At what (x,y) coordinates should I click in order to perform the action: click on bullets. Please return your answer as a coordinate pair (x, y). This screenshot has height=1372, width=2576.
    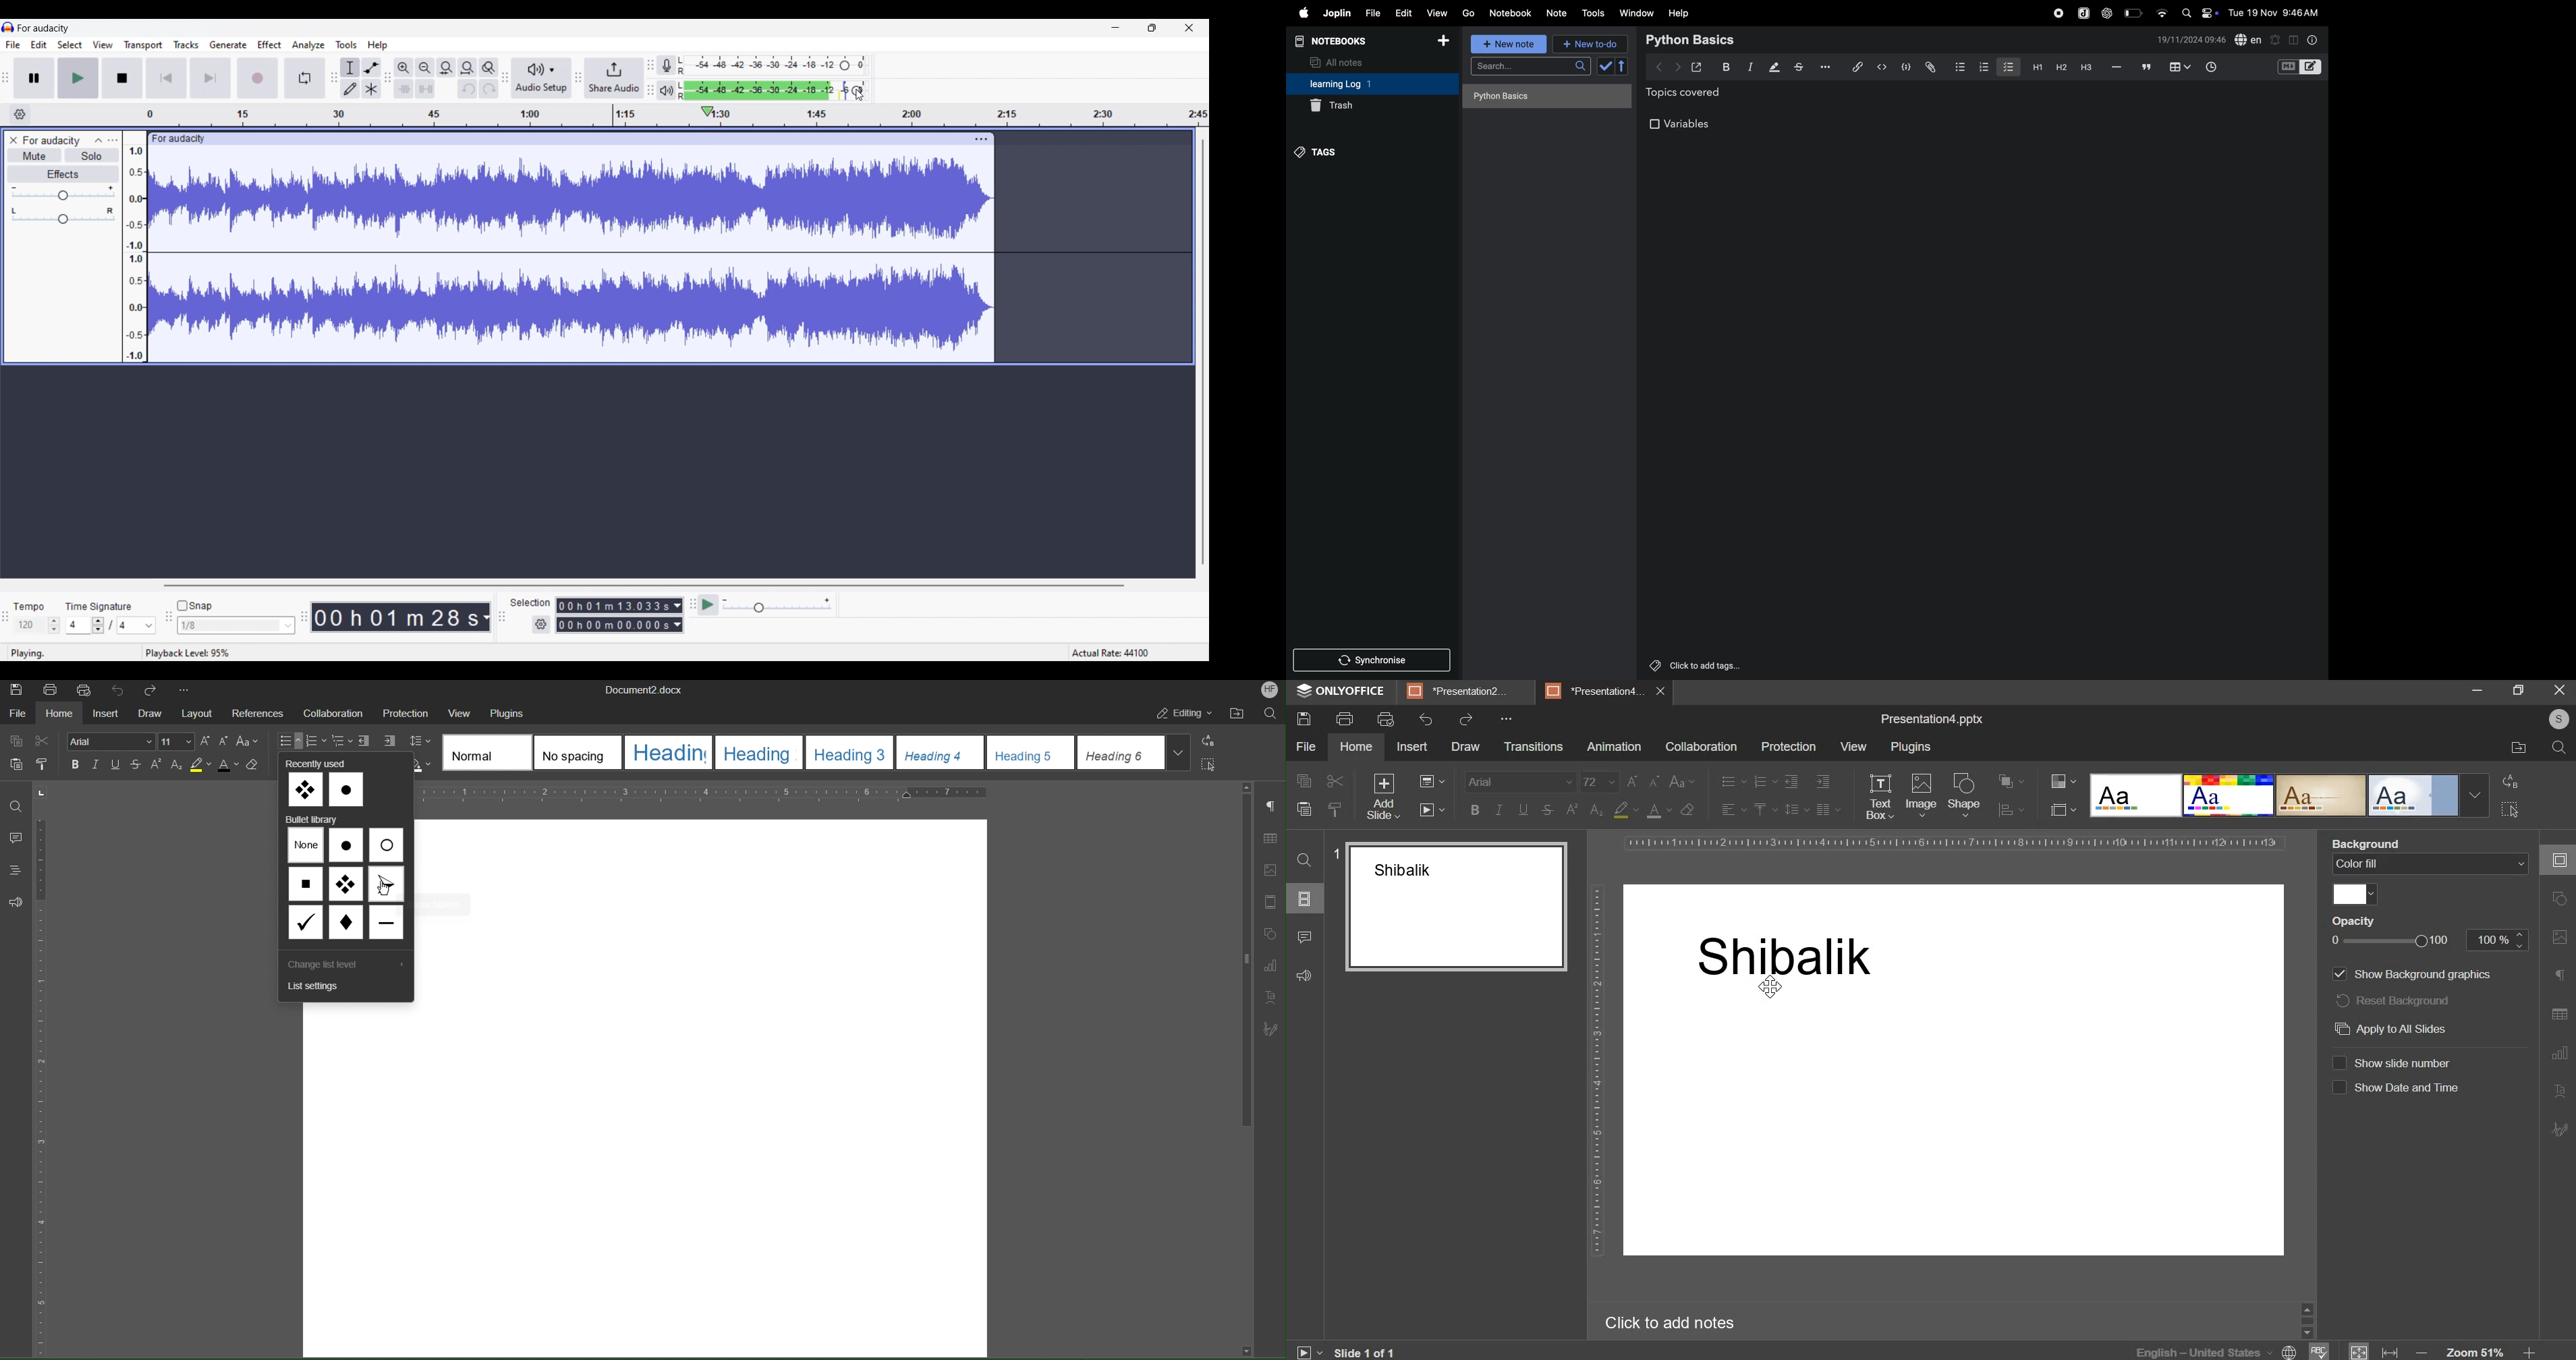
    Looking at the image, I should click on (1733, 781).